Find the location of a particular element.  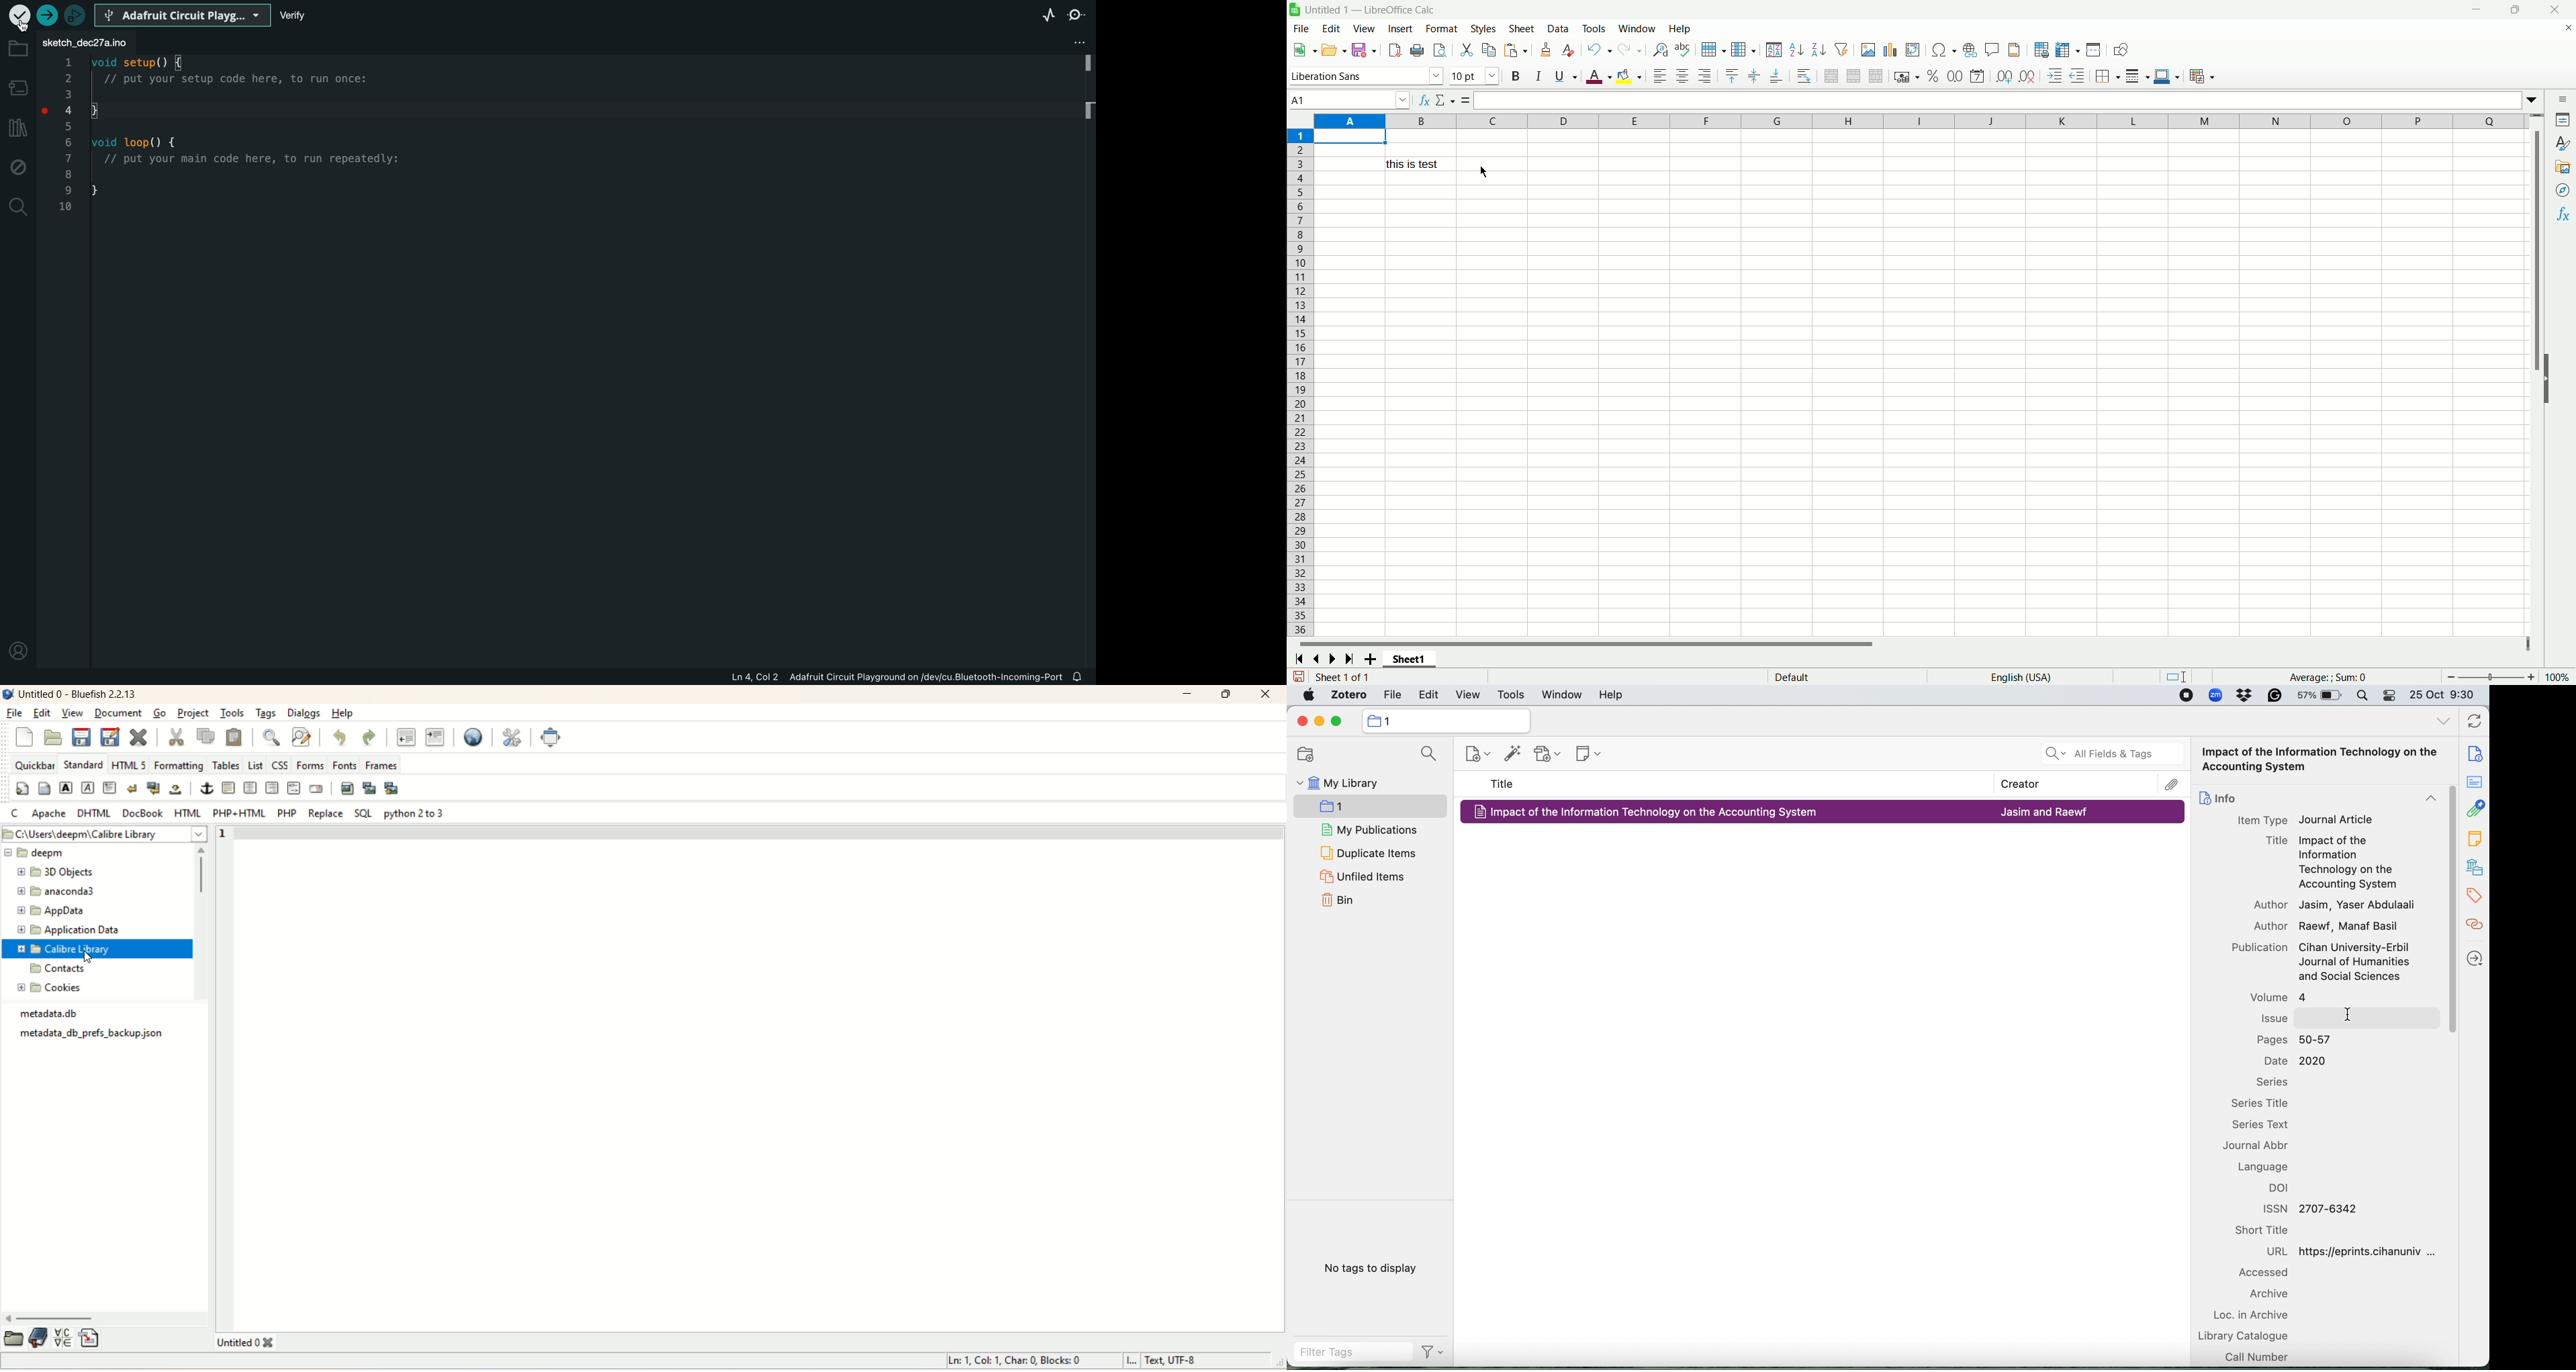

sheet number is located at coordinates (1362, 677).